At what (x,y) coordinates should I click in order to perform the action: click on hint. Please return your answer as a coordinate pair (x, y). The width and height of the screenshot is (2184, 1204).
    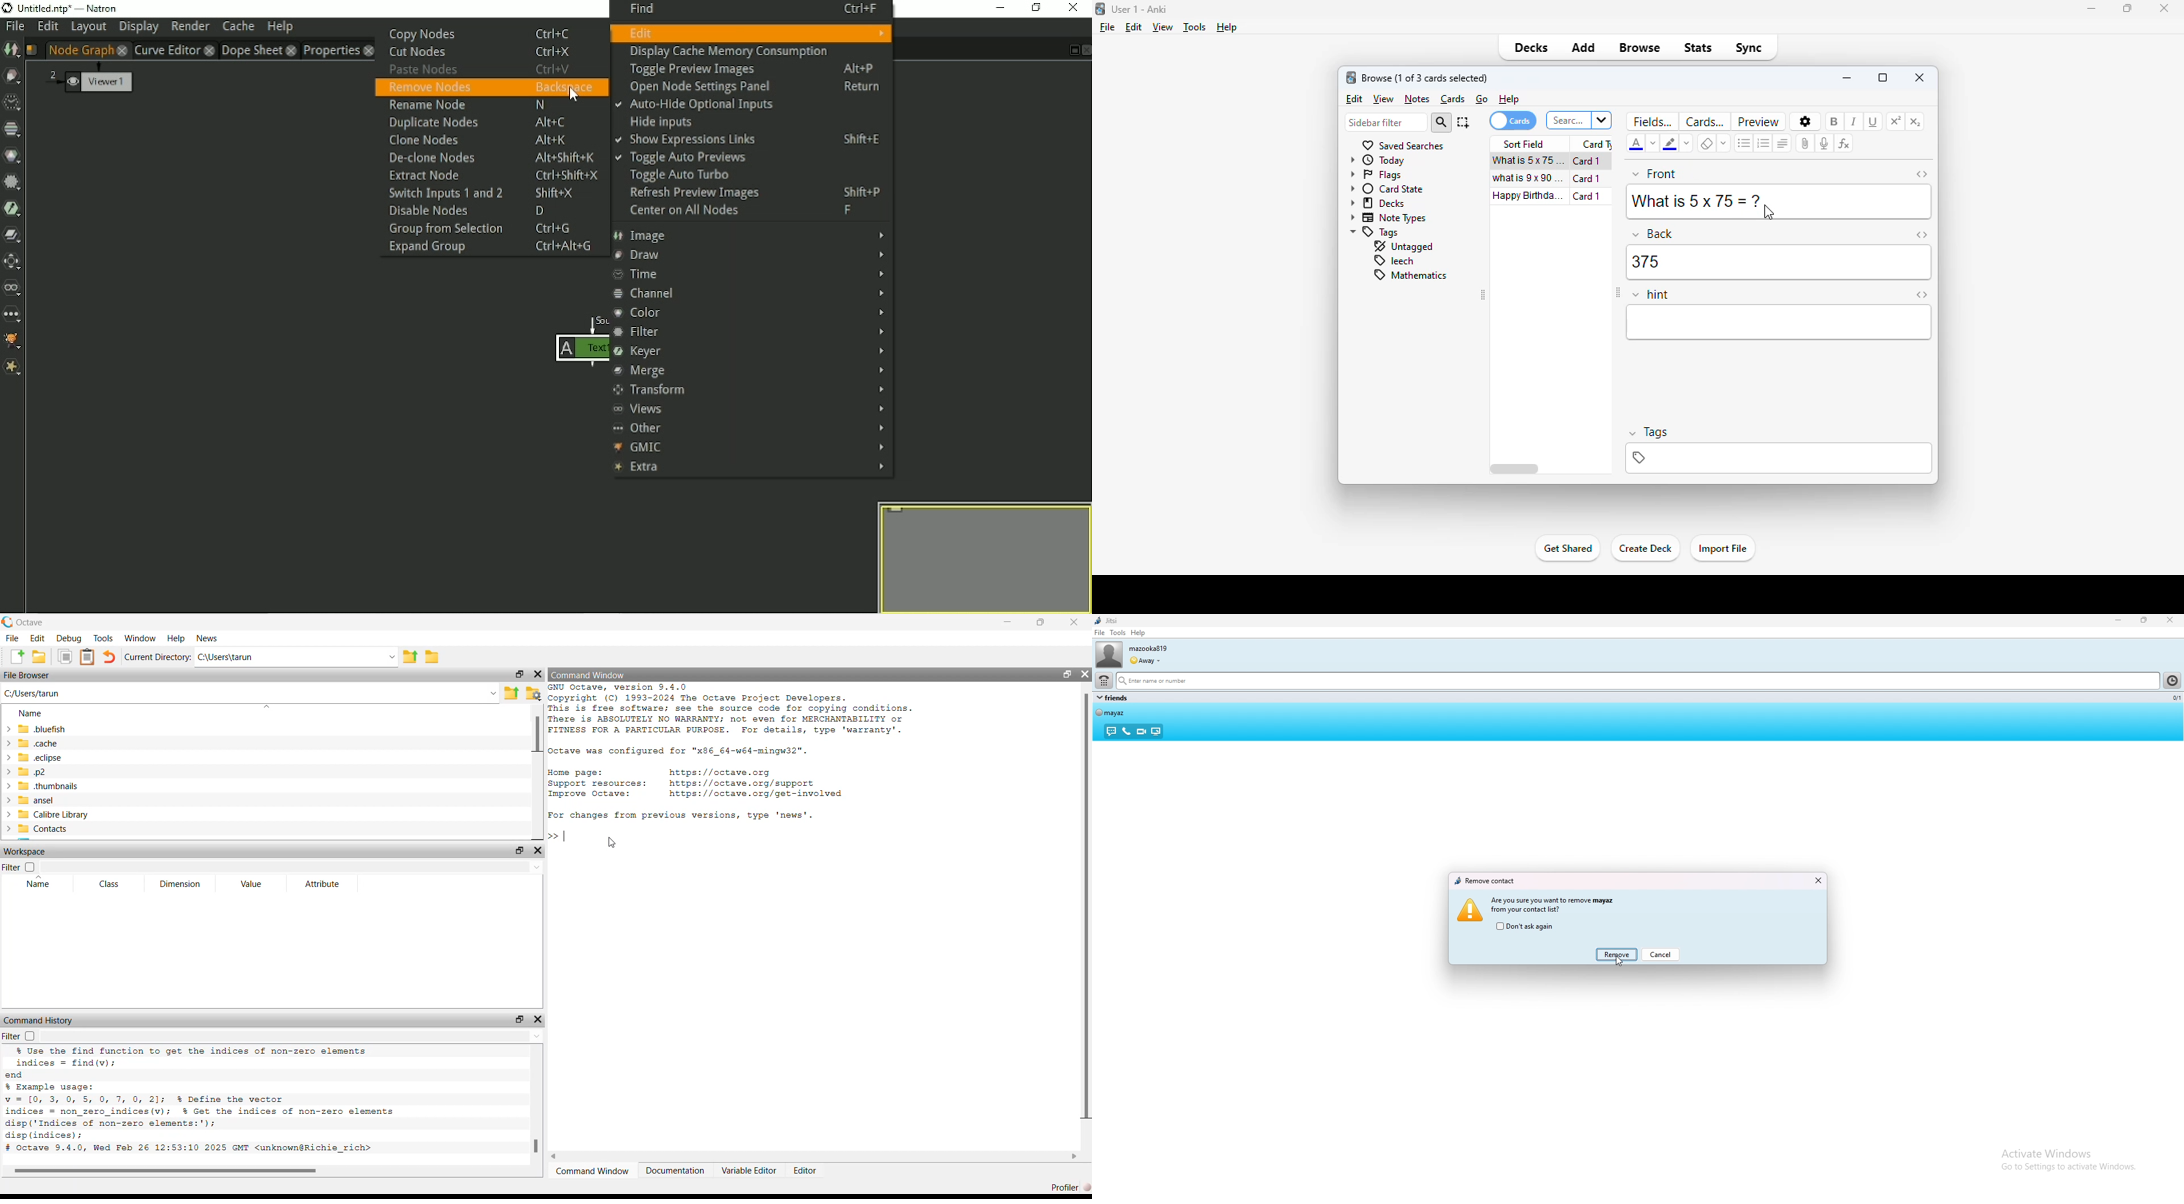
    Looking at the image, I should click on (1651, 296).